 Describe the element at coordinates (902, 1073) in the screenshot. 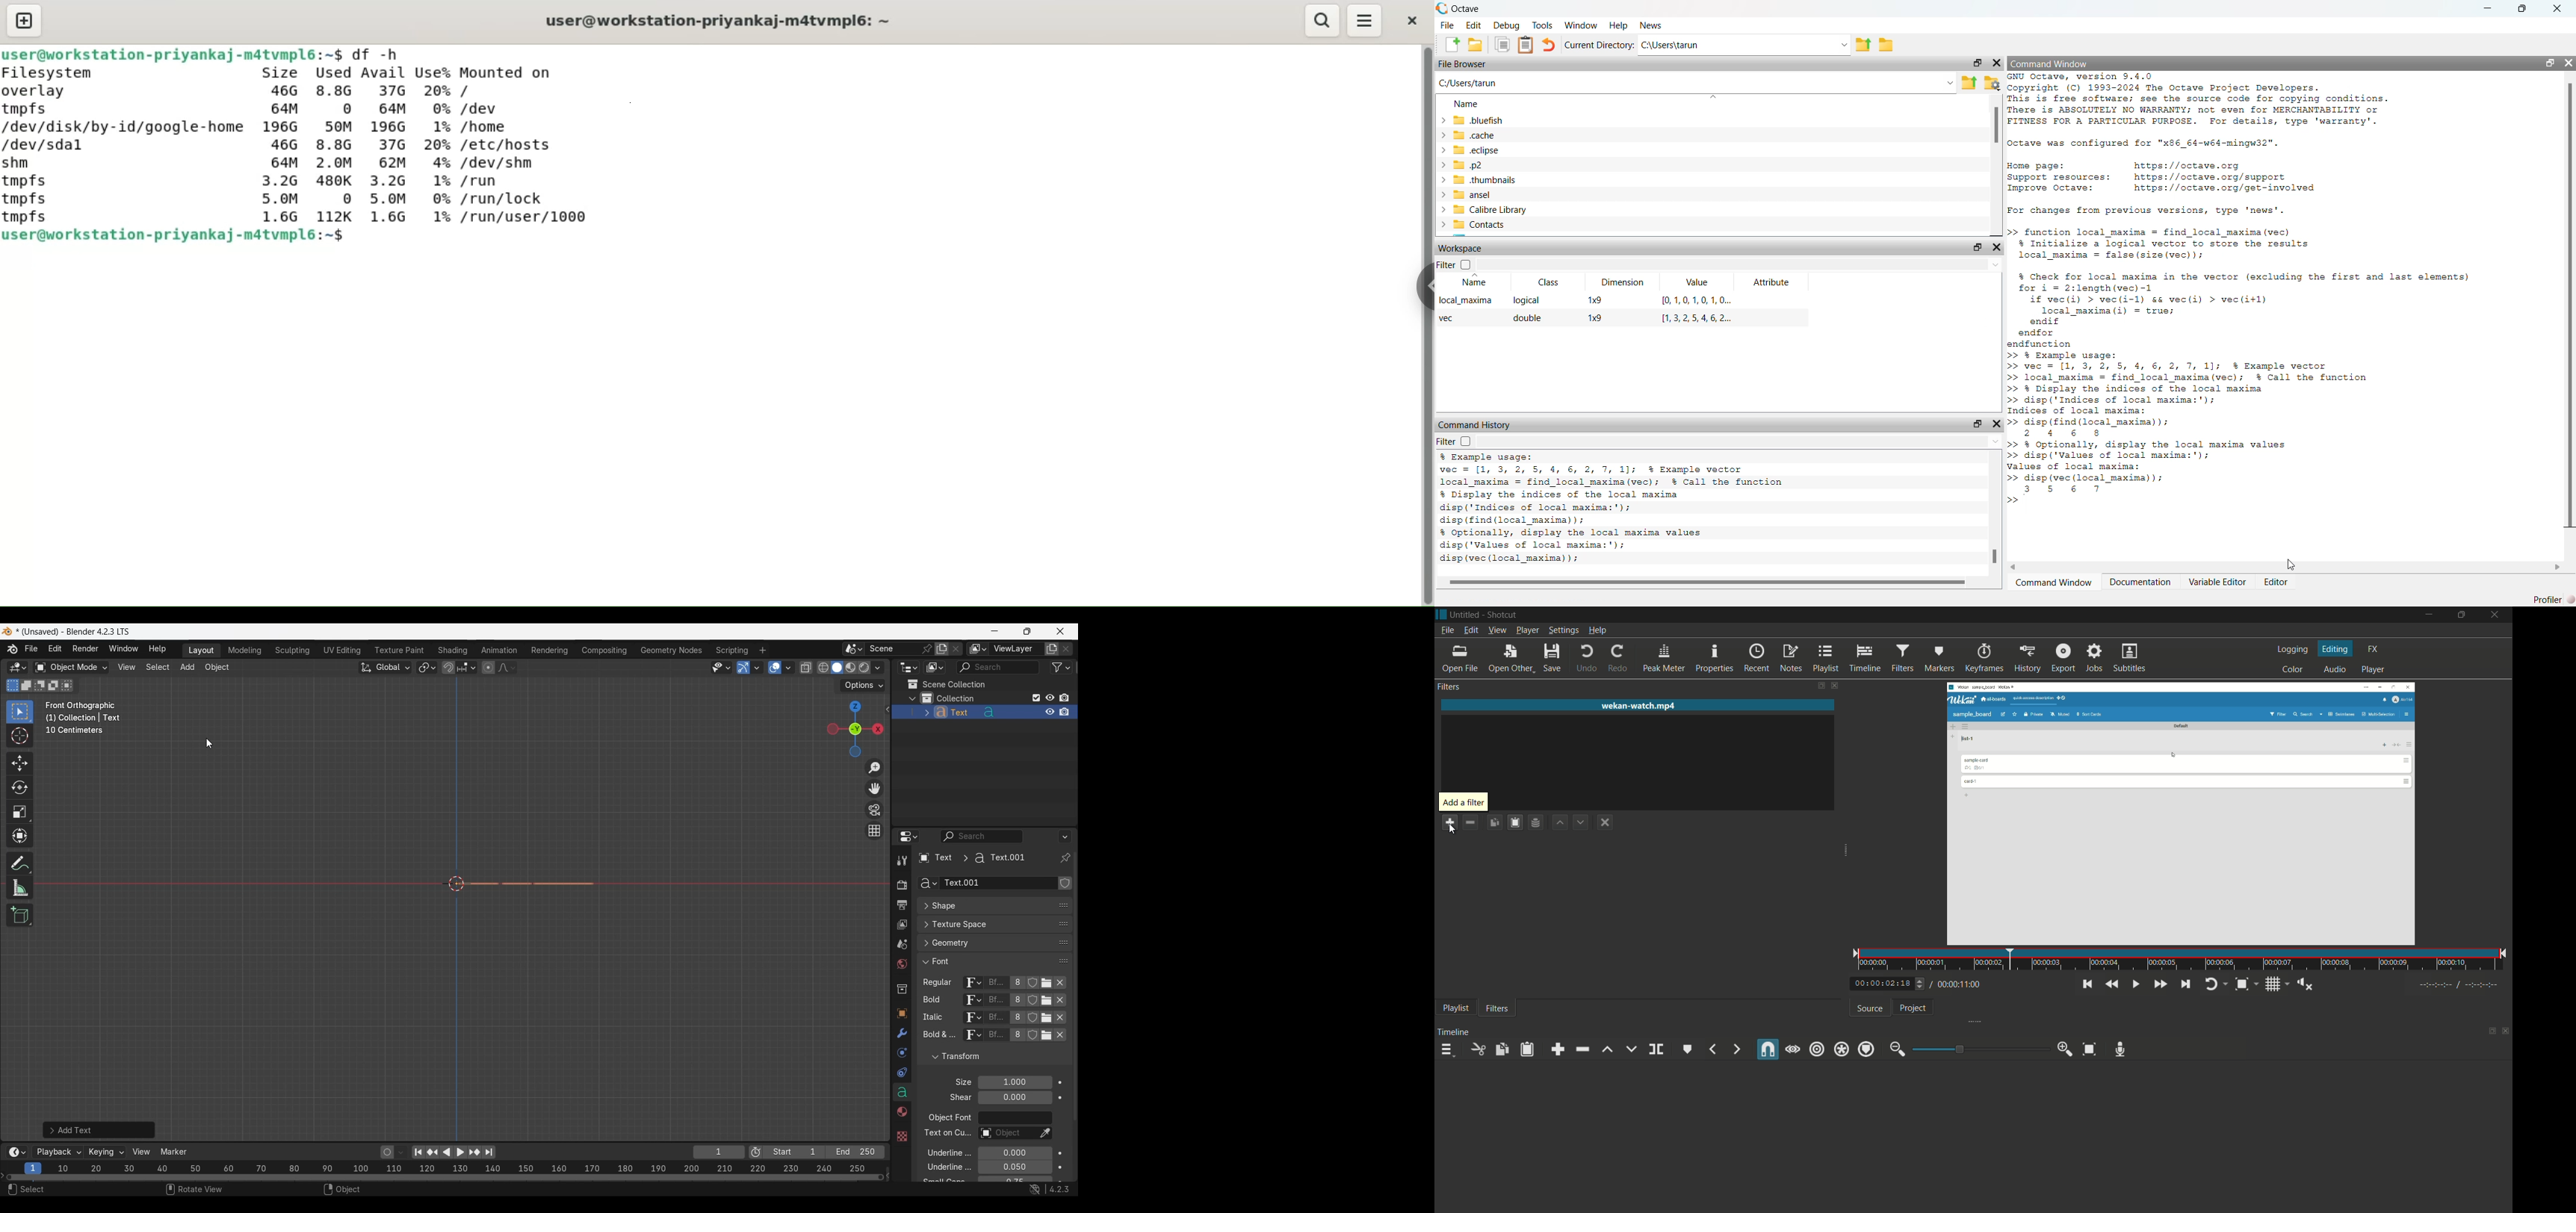

I see `Constraints` at that location.